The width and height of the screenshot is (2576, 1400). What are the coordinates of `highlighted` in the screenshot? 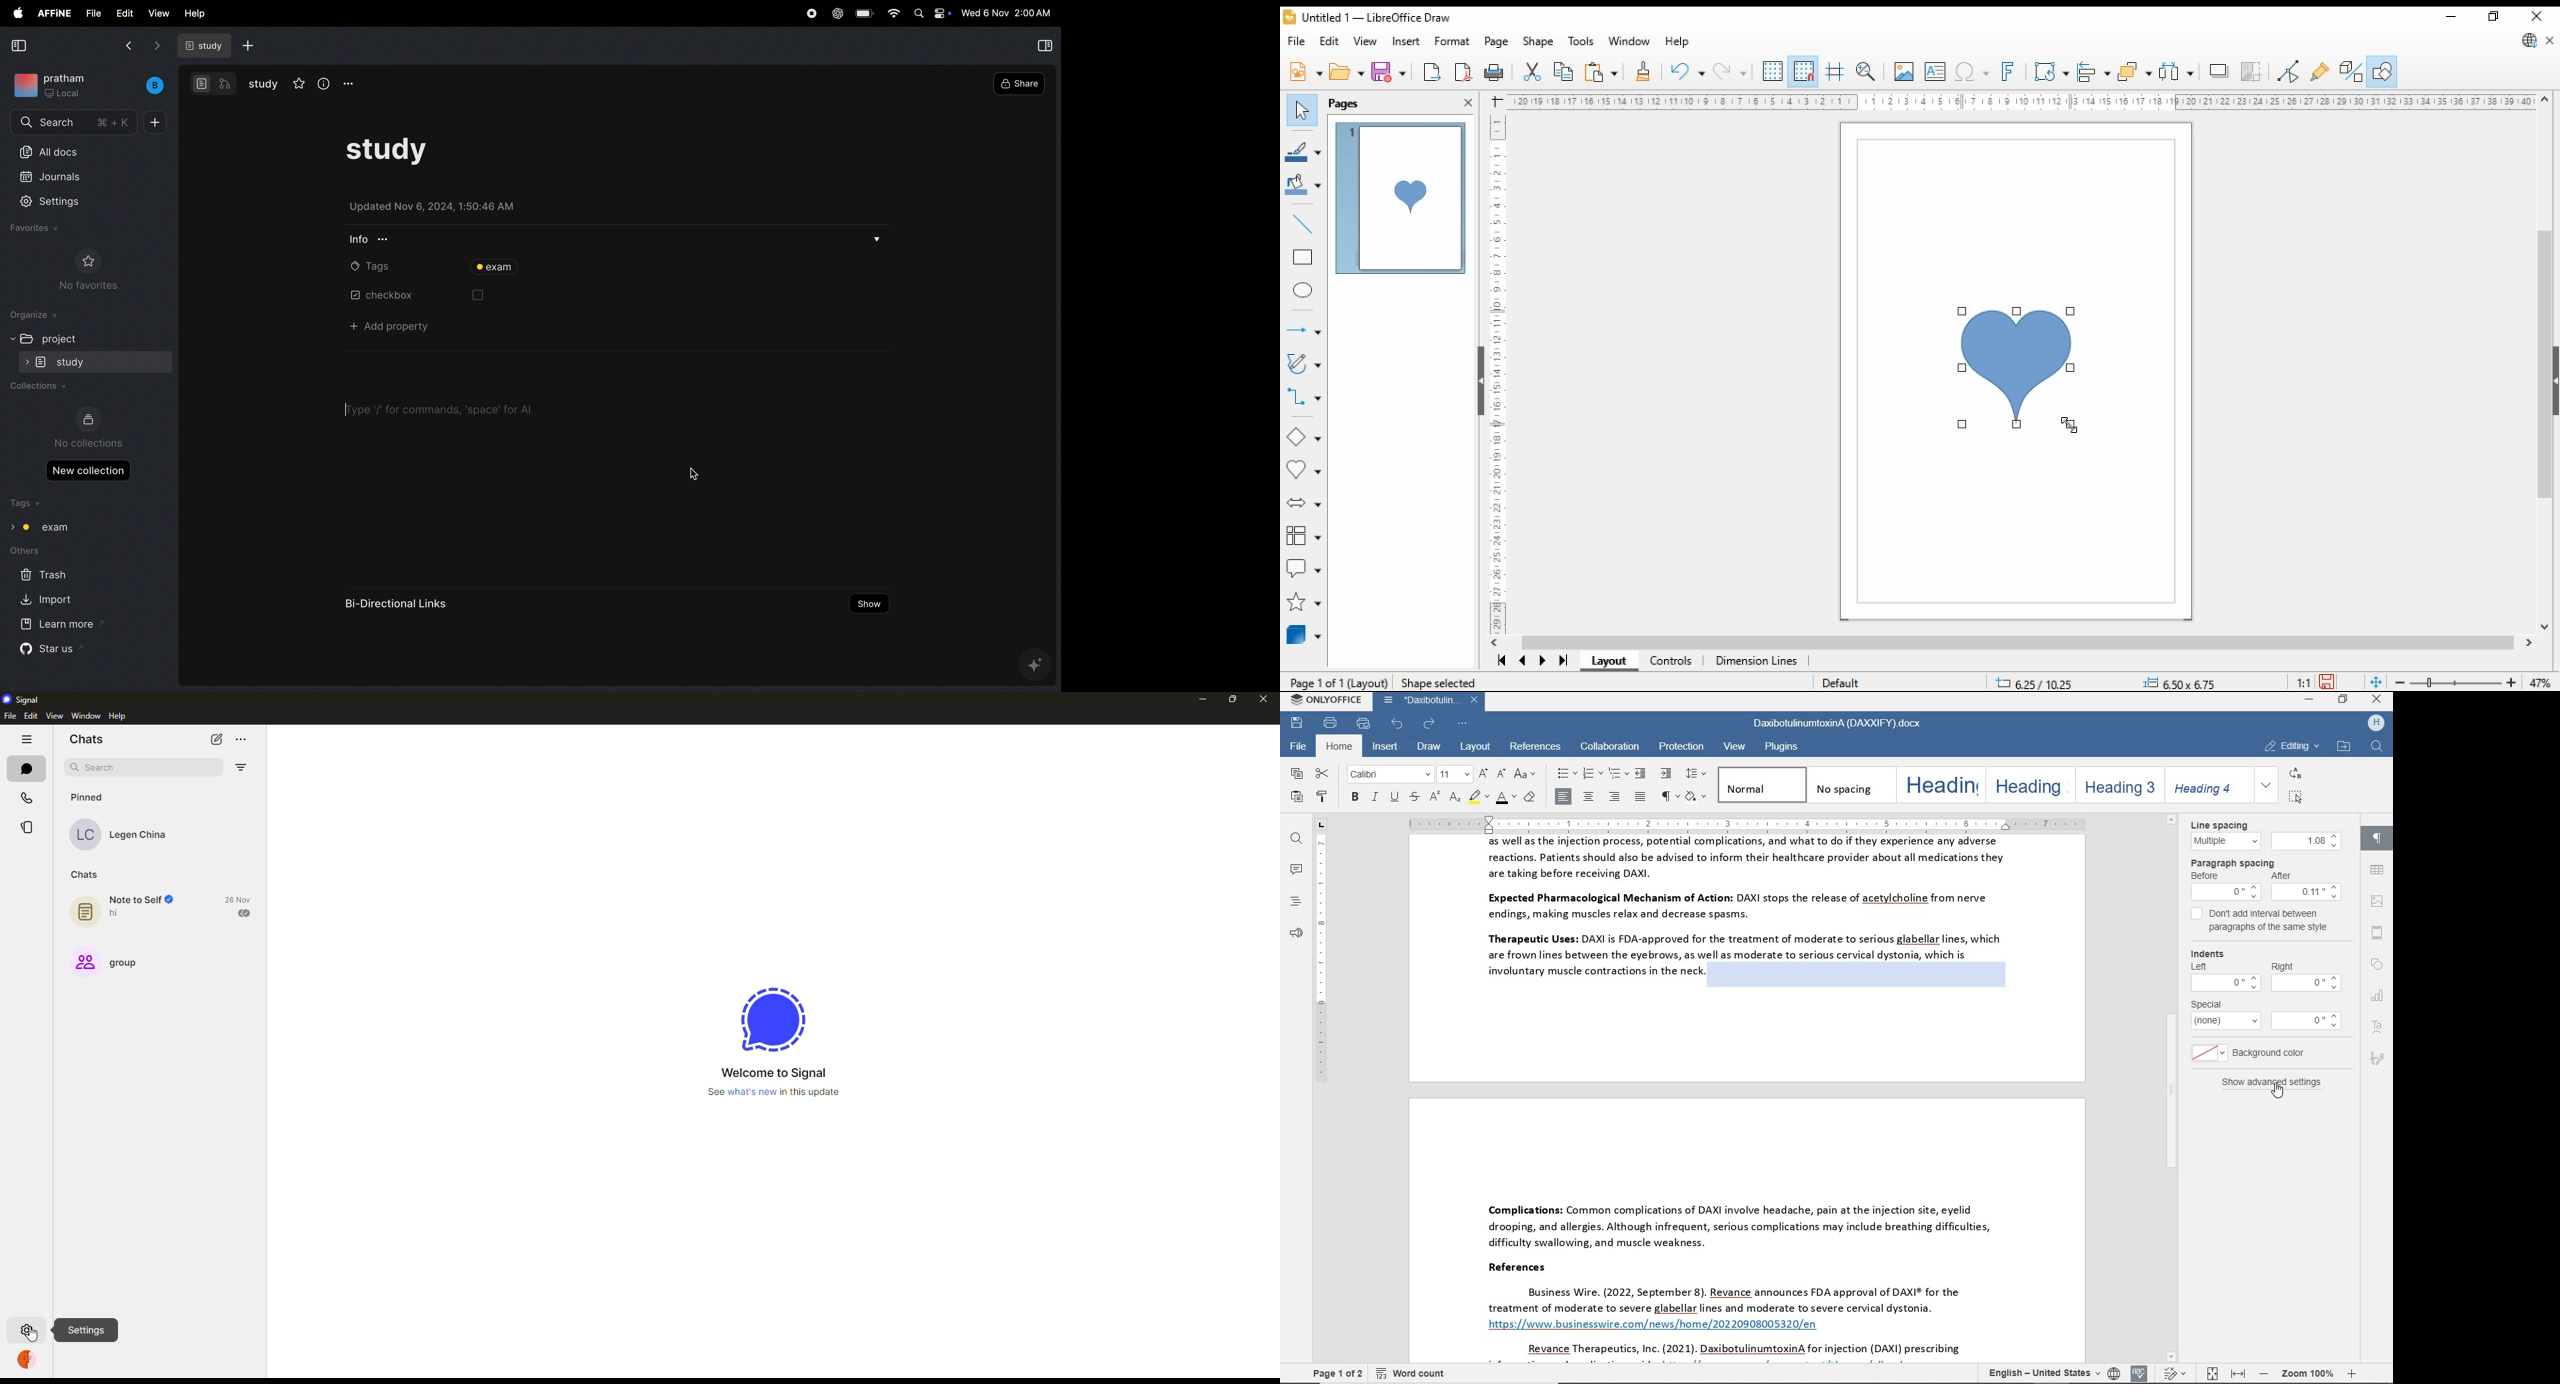 It's located at (1857, 975).